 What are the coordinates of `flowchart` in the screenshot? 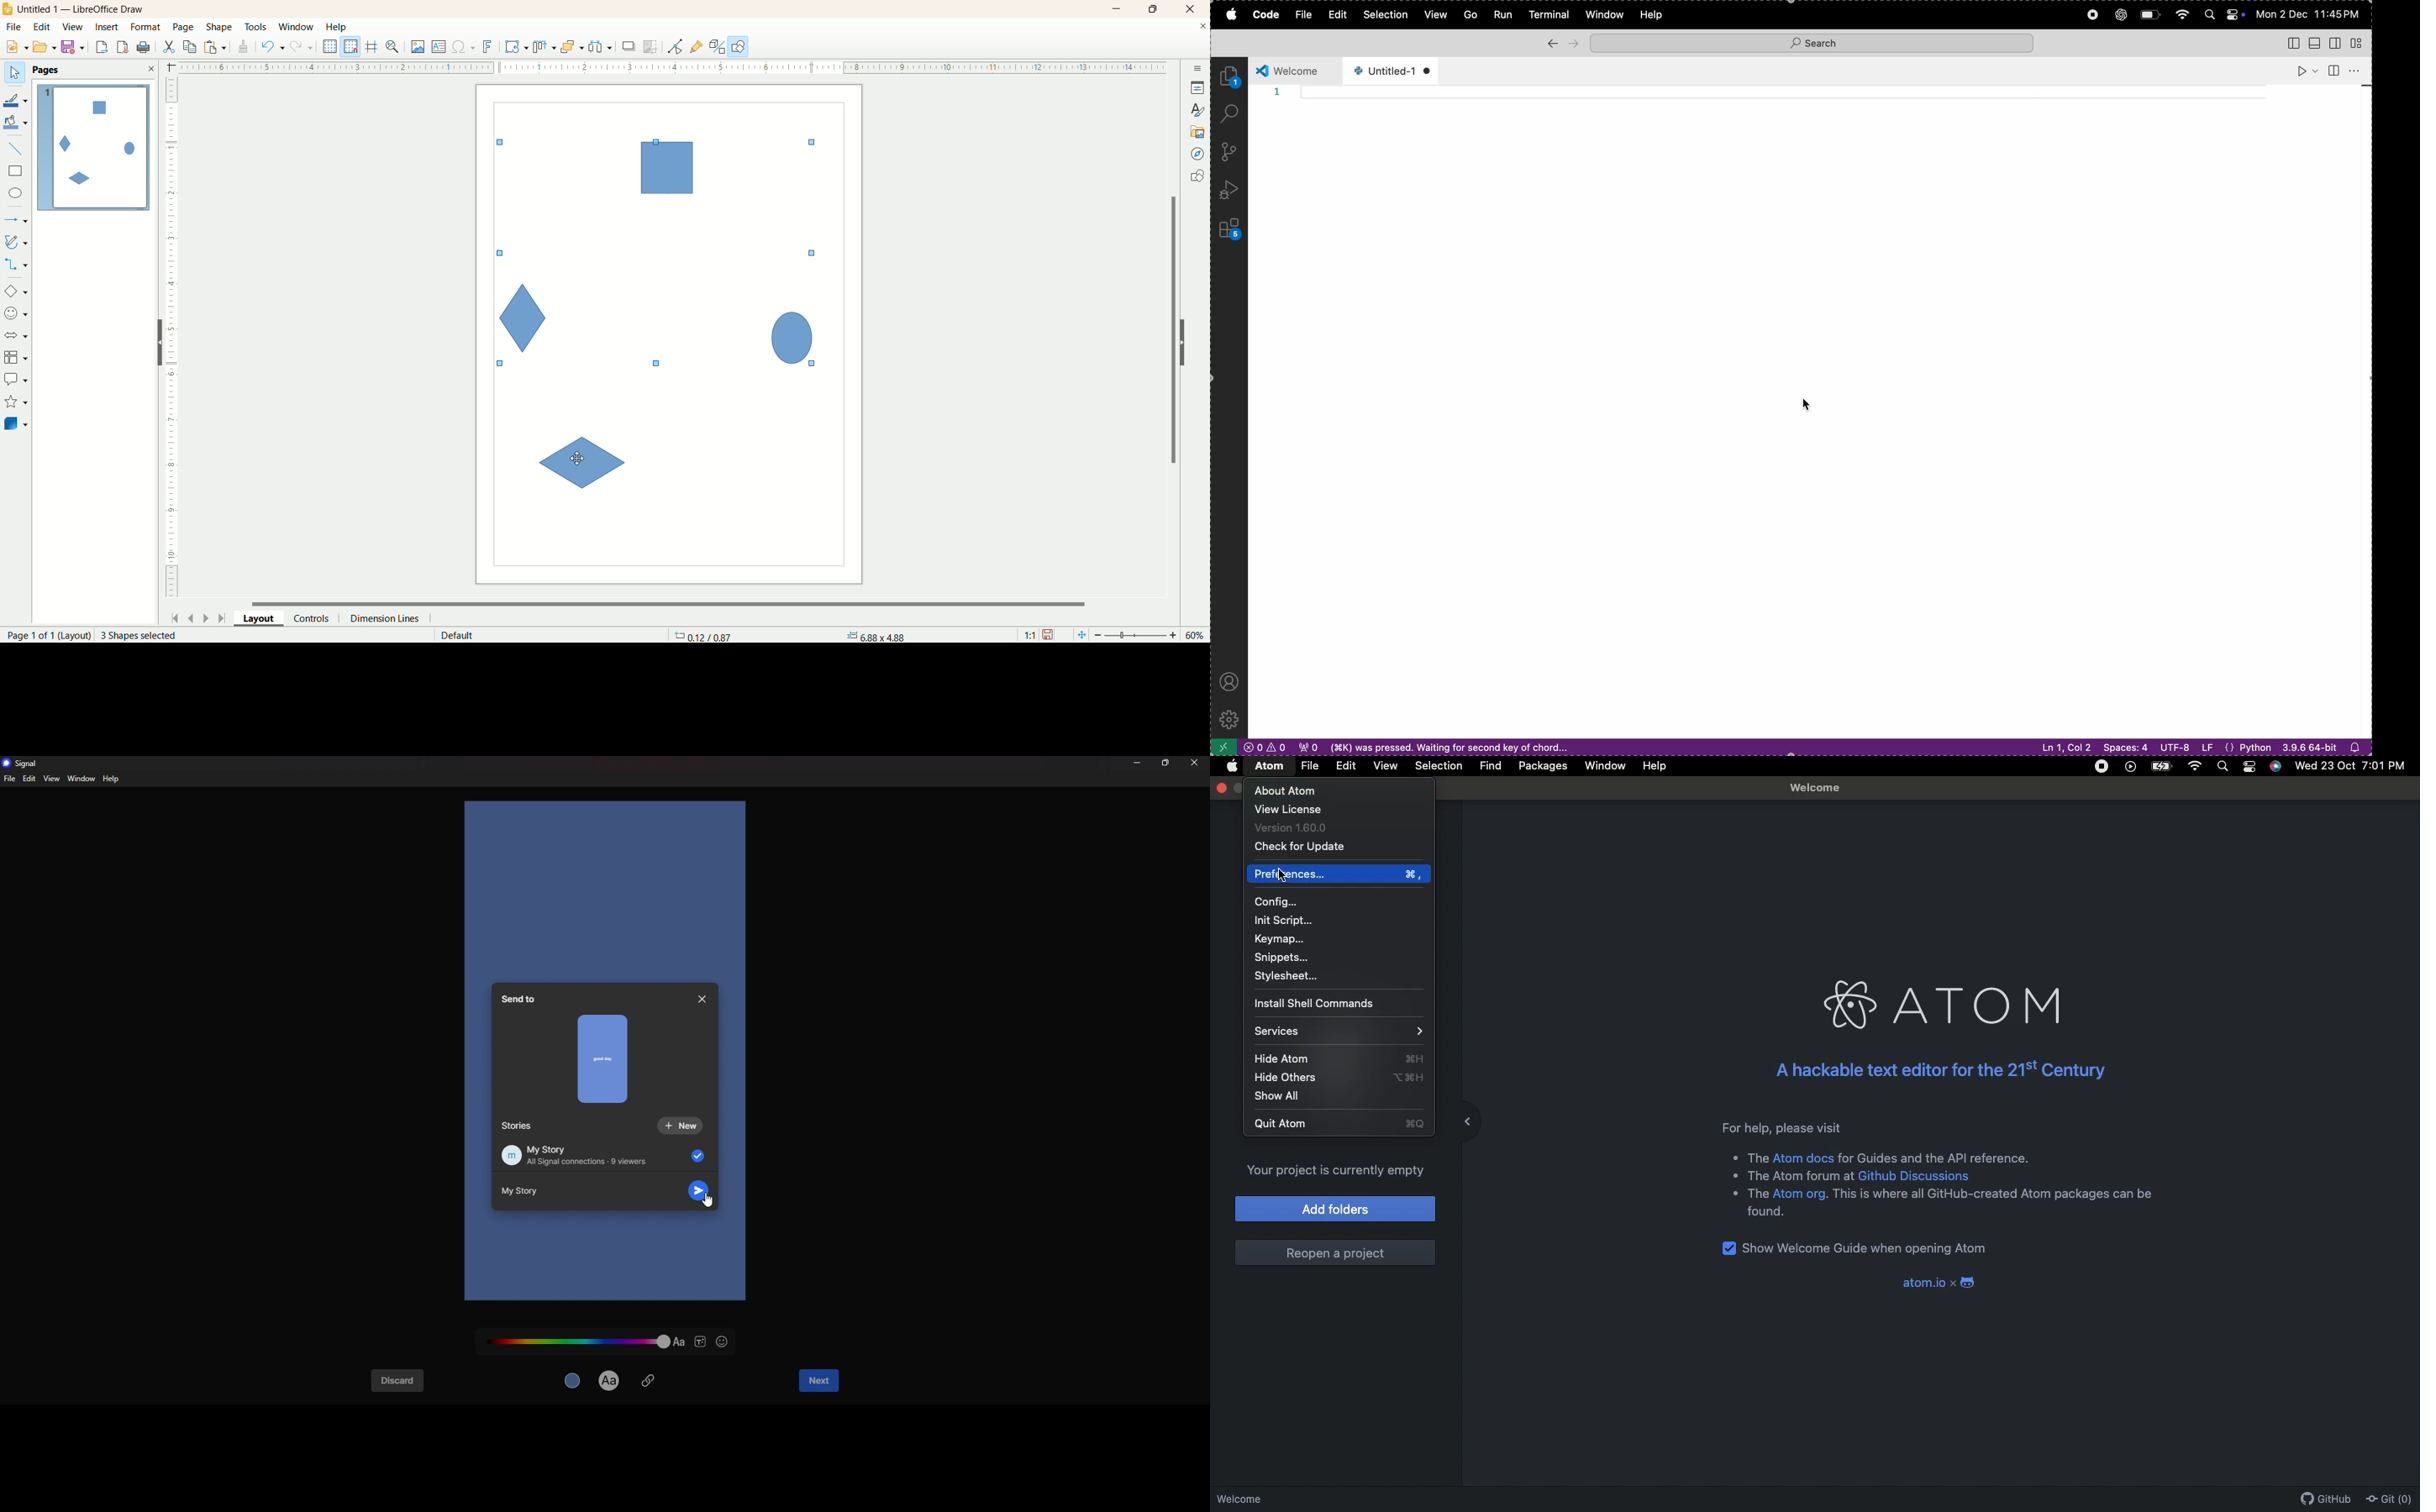 It's located at (16, 358).